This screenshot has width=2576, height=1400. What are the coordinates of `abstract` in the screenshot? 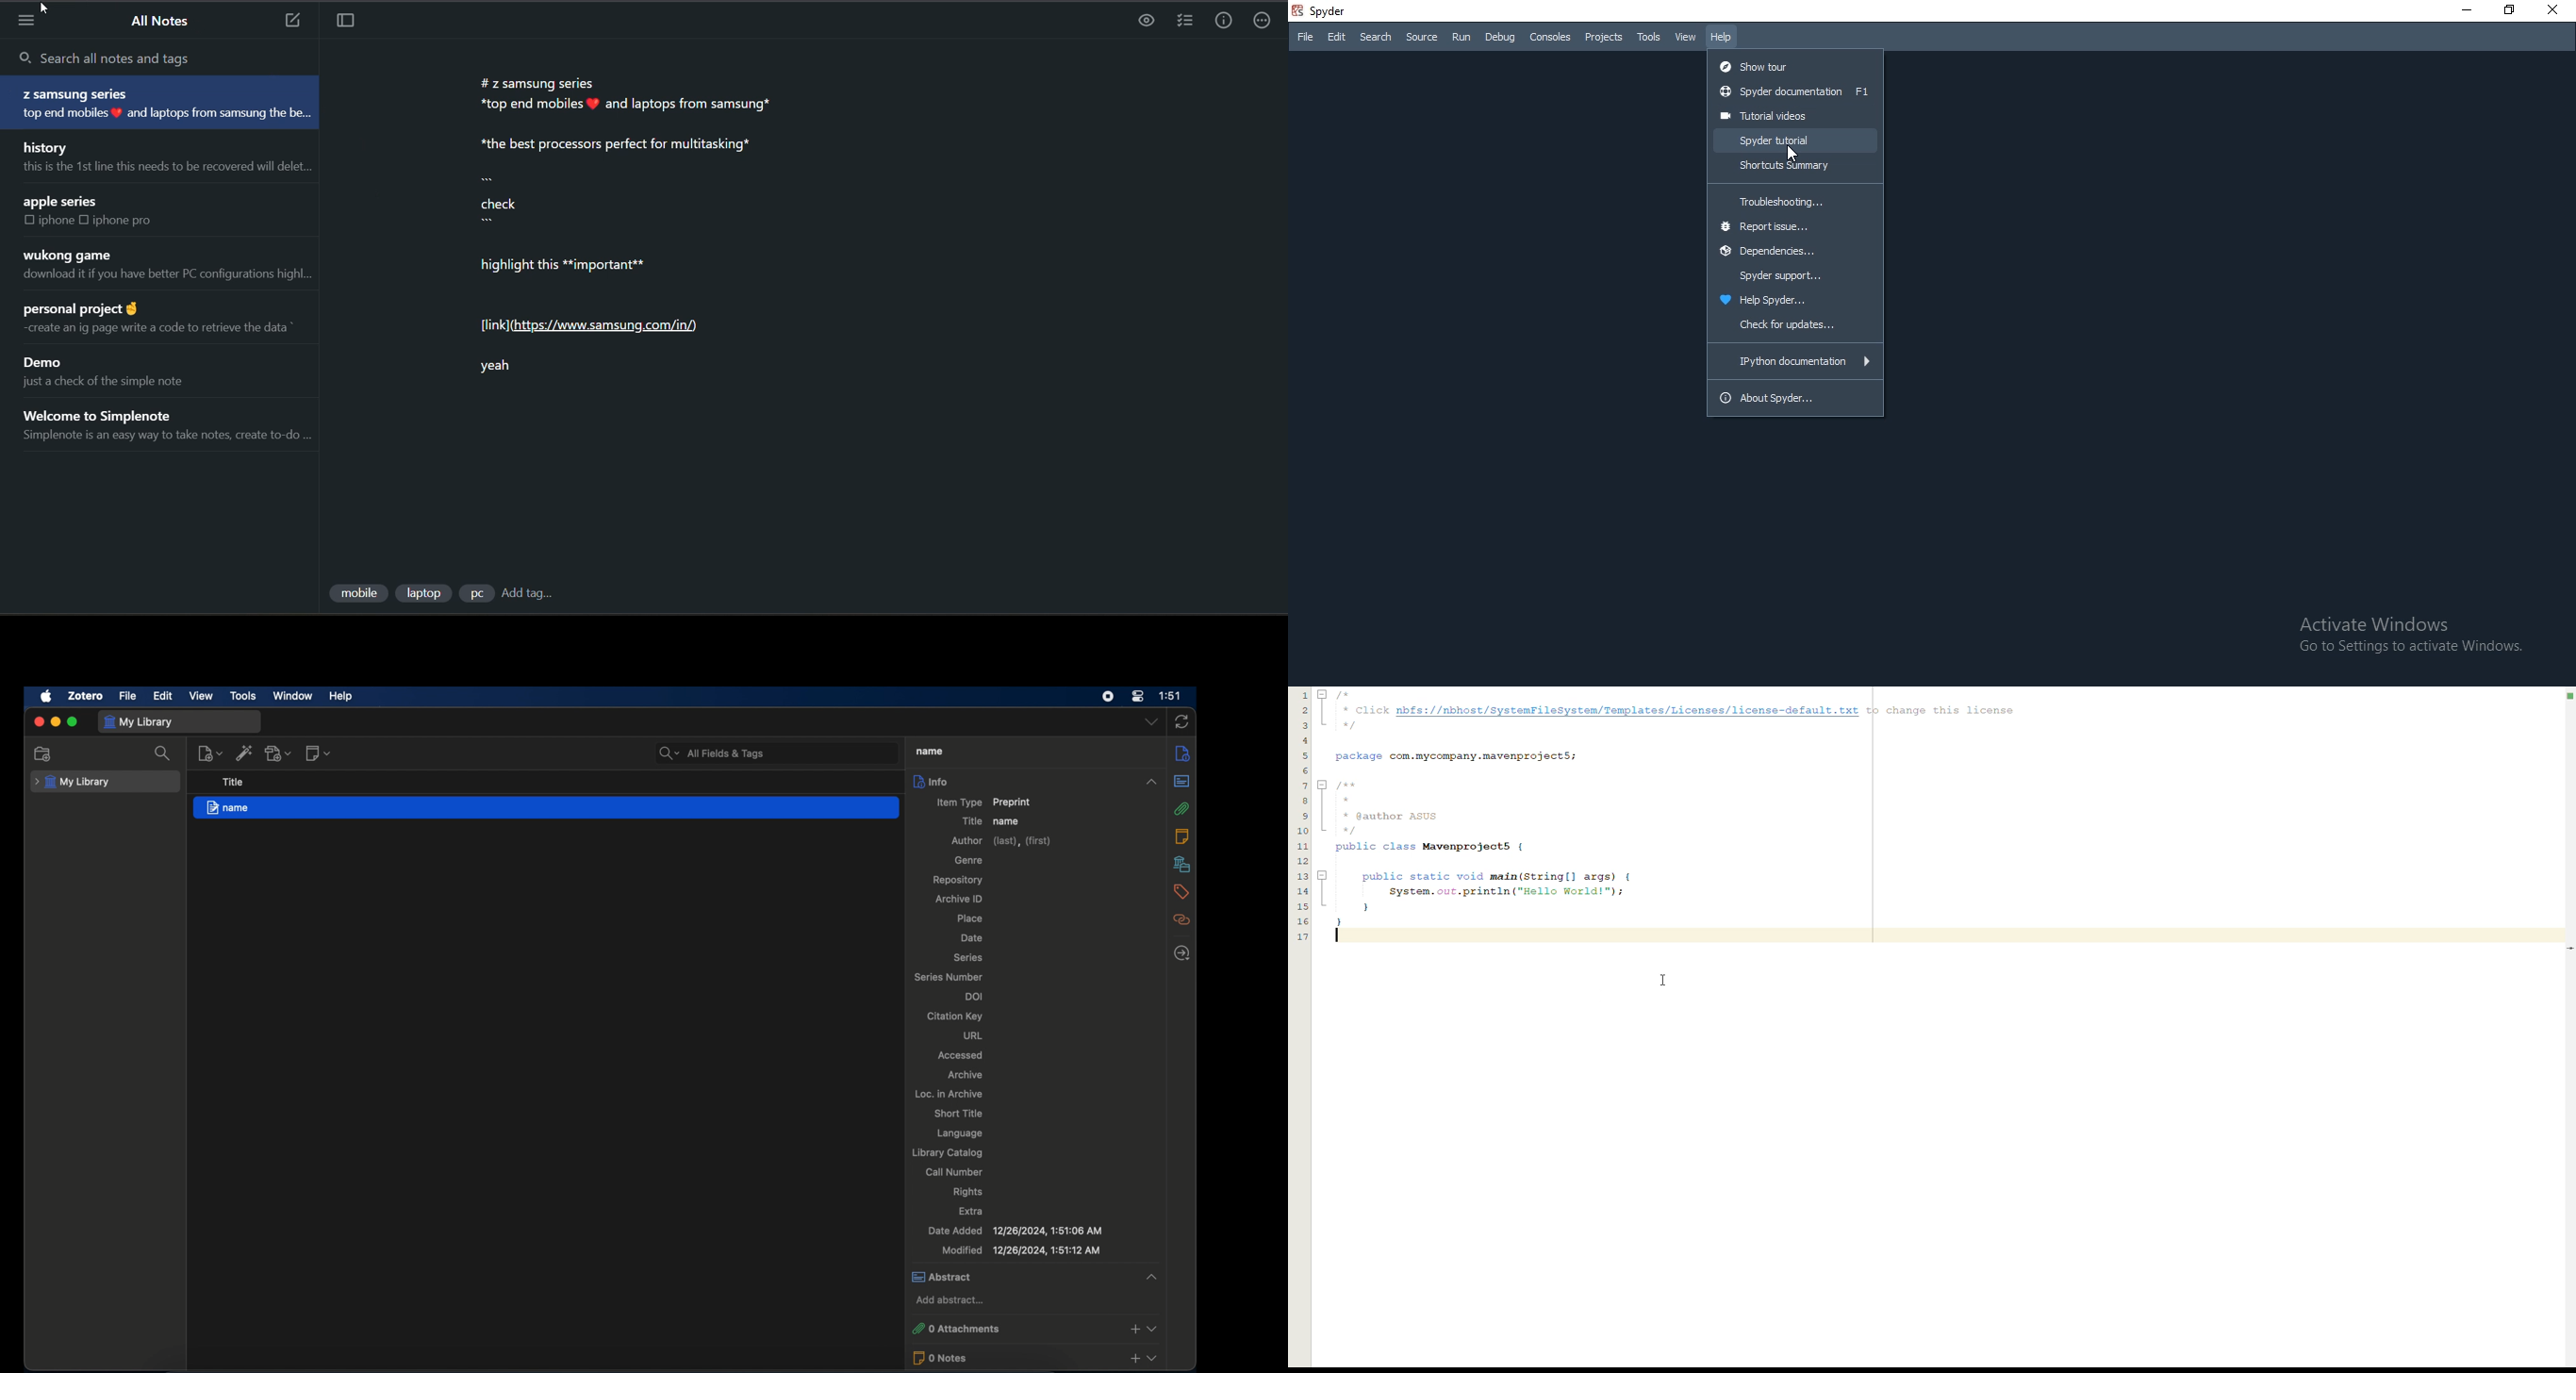 It's located at (1182, 781).